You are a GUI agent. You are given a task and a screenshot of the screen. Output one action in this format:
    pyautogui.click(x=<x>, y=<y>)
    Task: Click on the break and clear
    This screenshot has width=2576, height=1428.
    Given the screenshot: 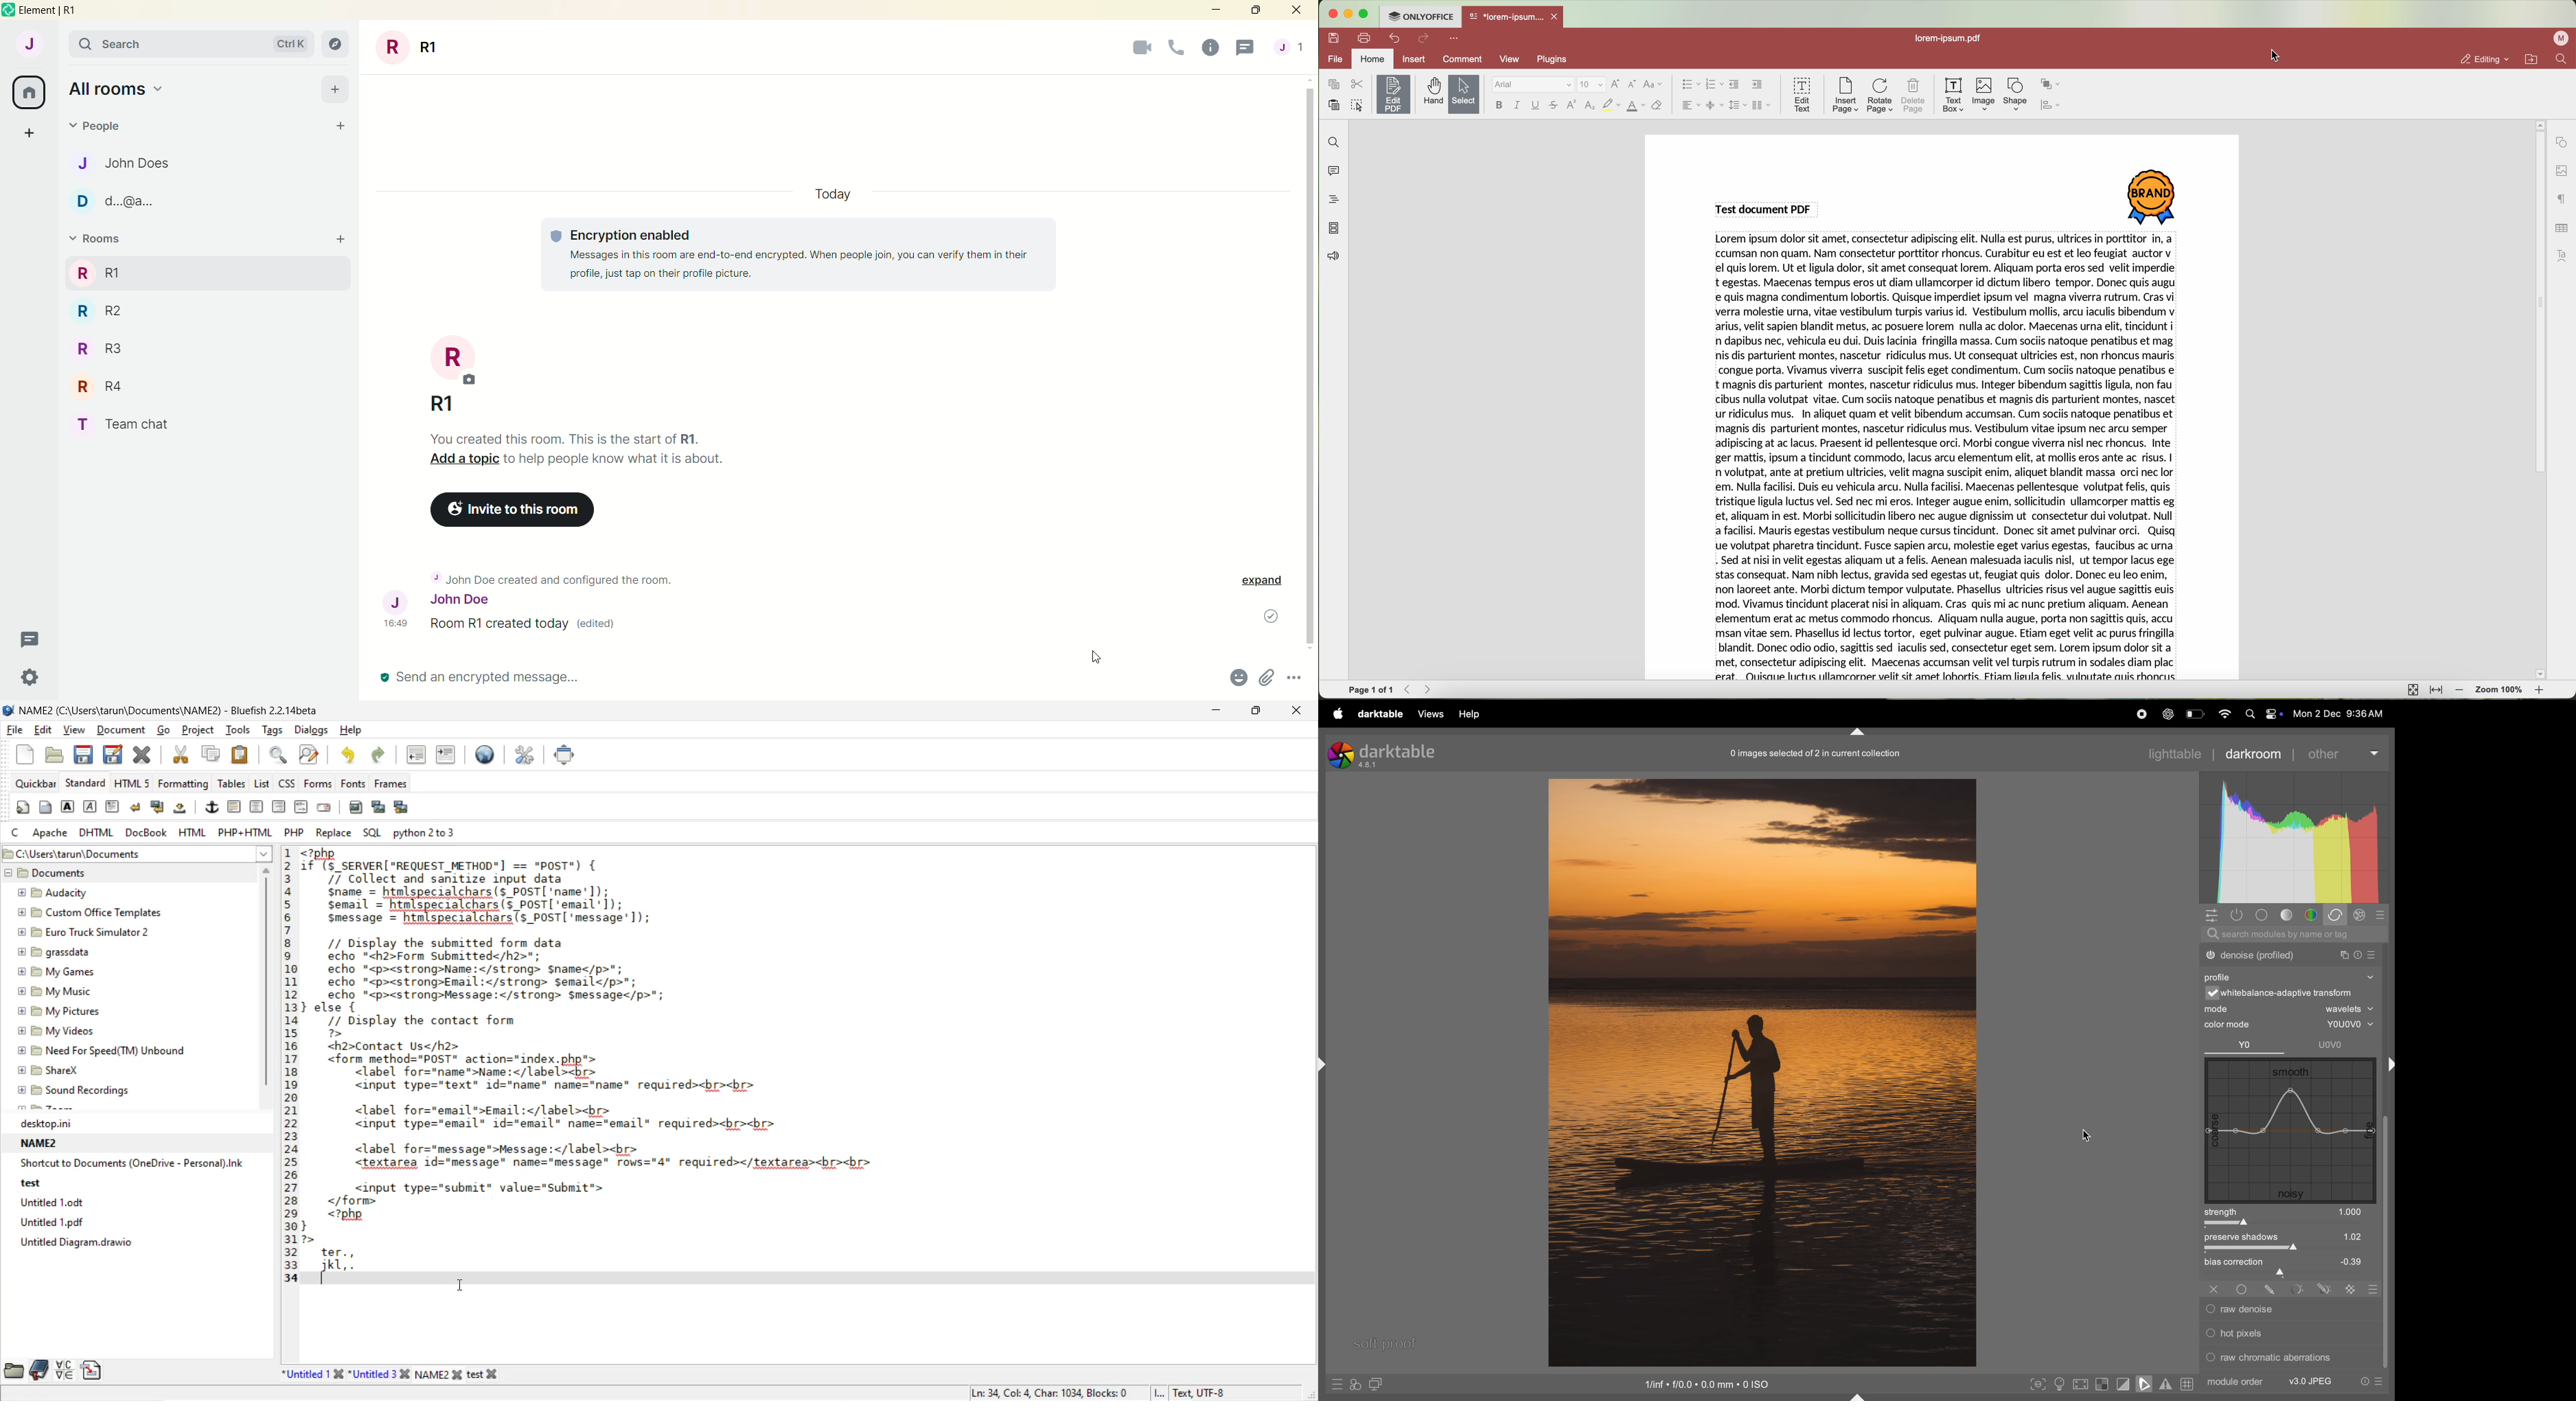 What is the action you would take?
    pyautogui.click(x=161, y=809)
    